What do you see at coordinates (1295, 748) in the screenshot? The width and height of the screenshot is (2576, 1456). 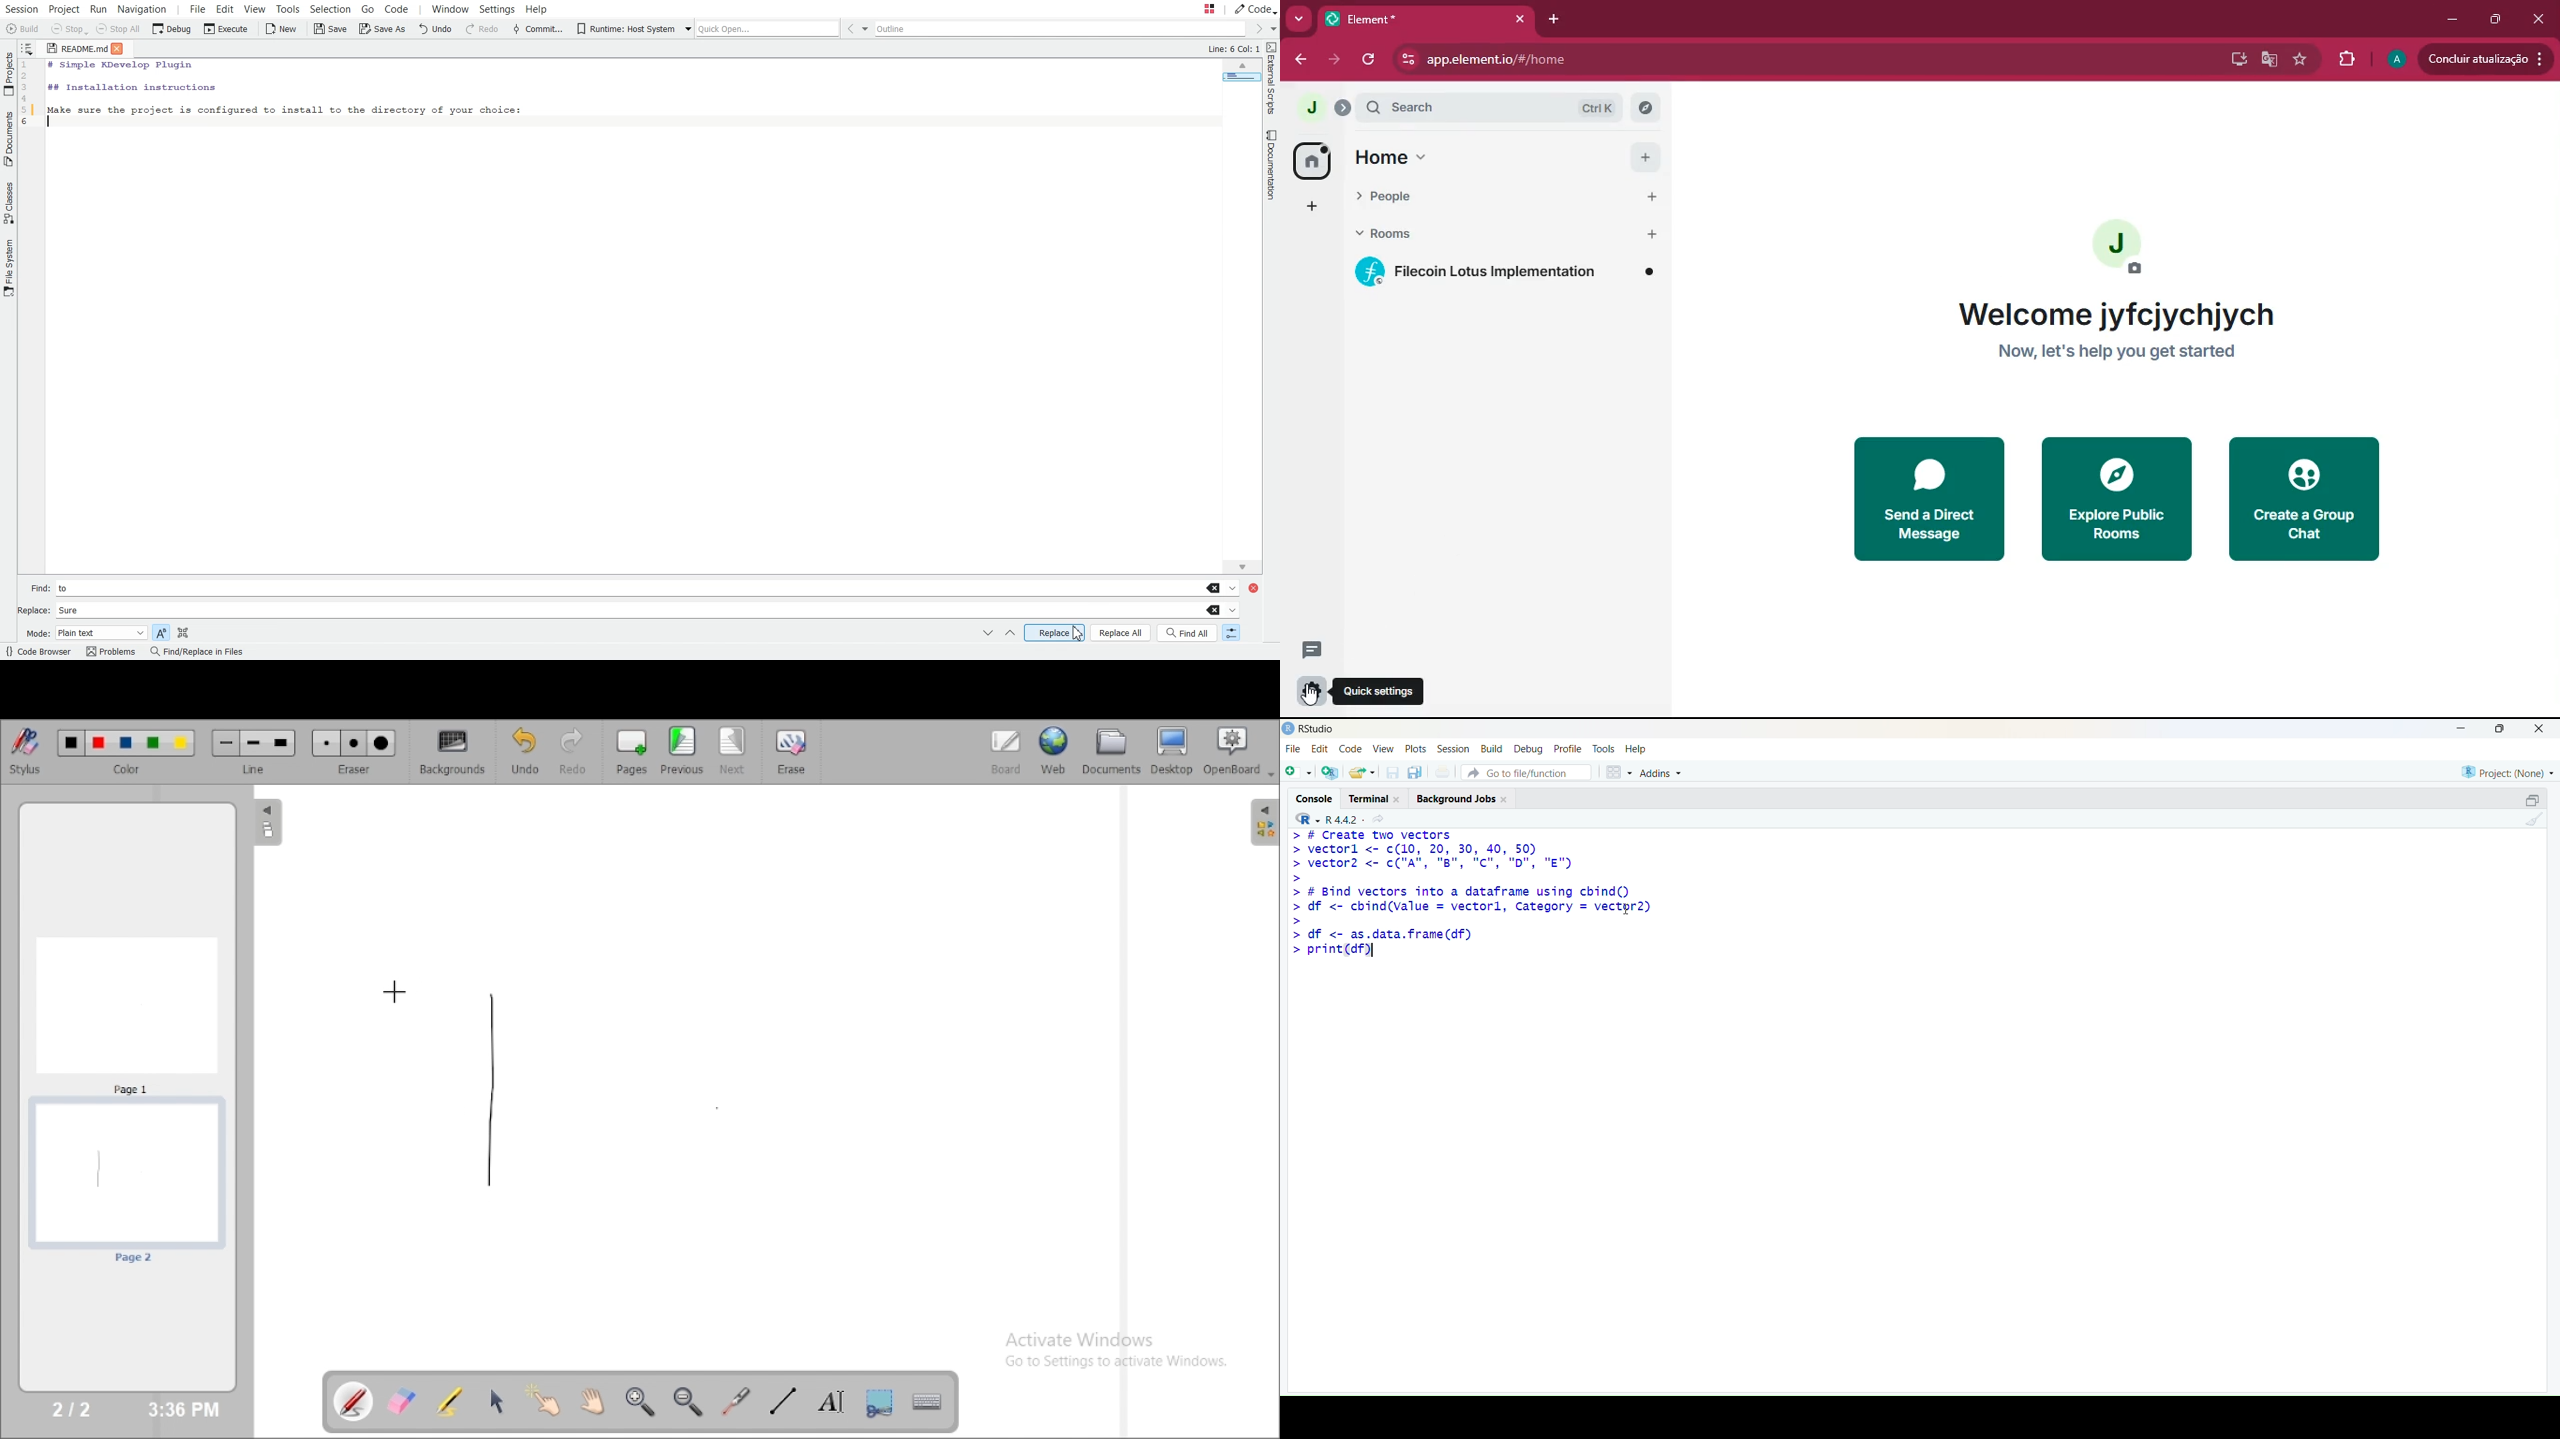 I see `File` at bounding box center [1295, 748].